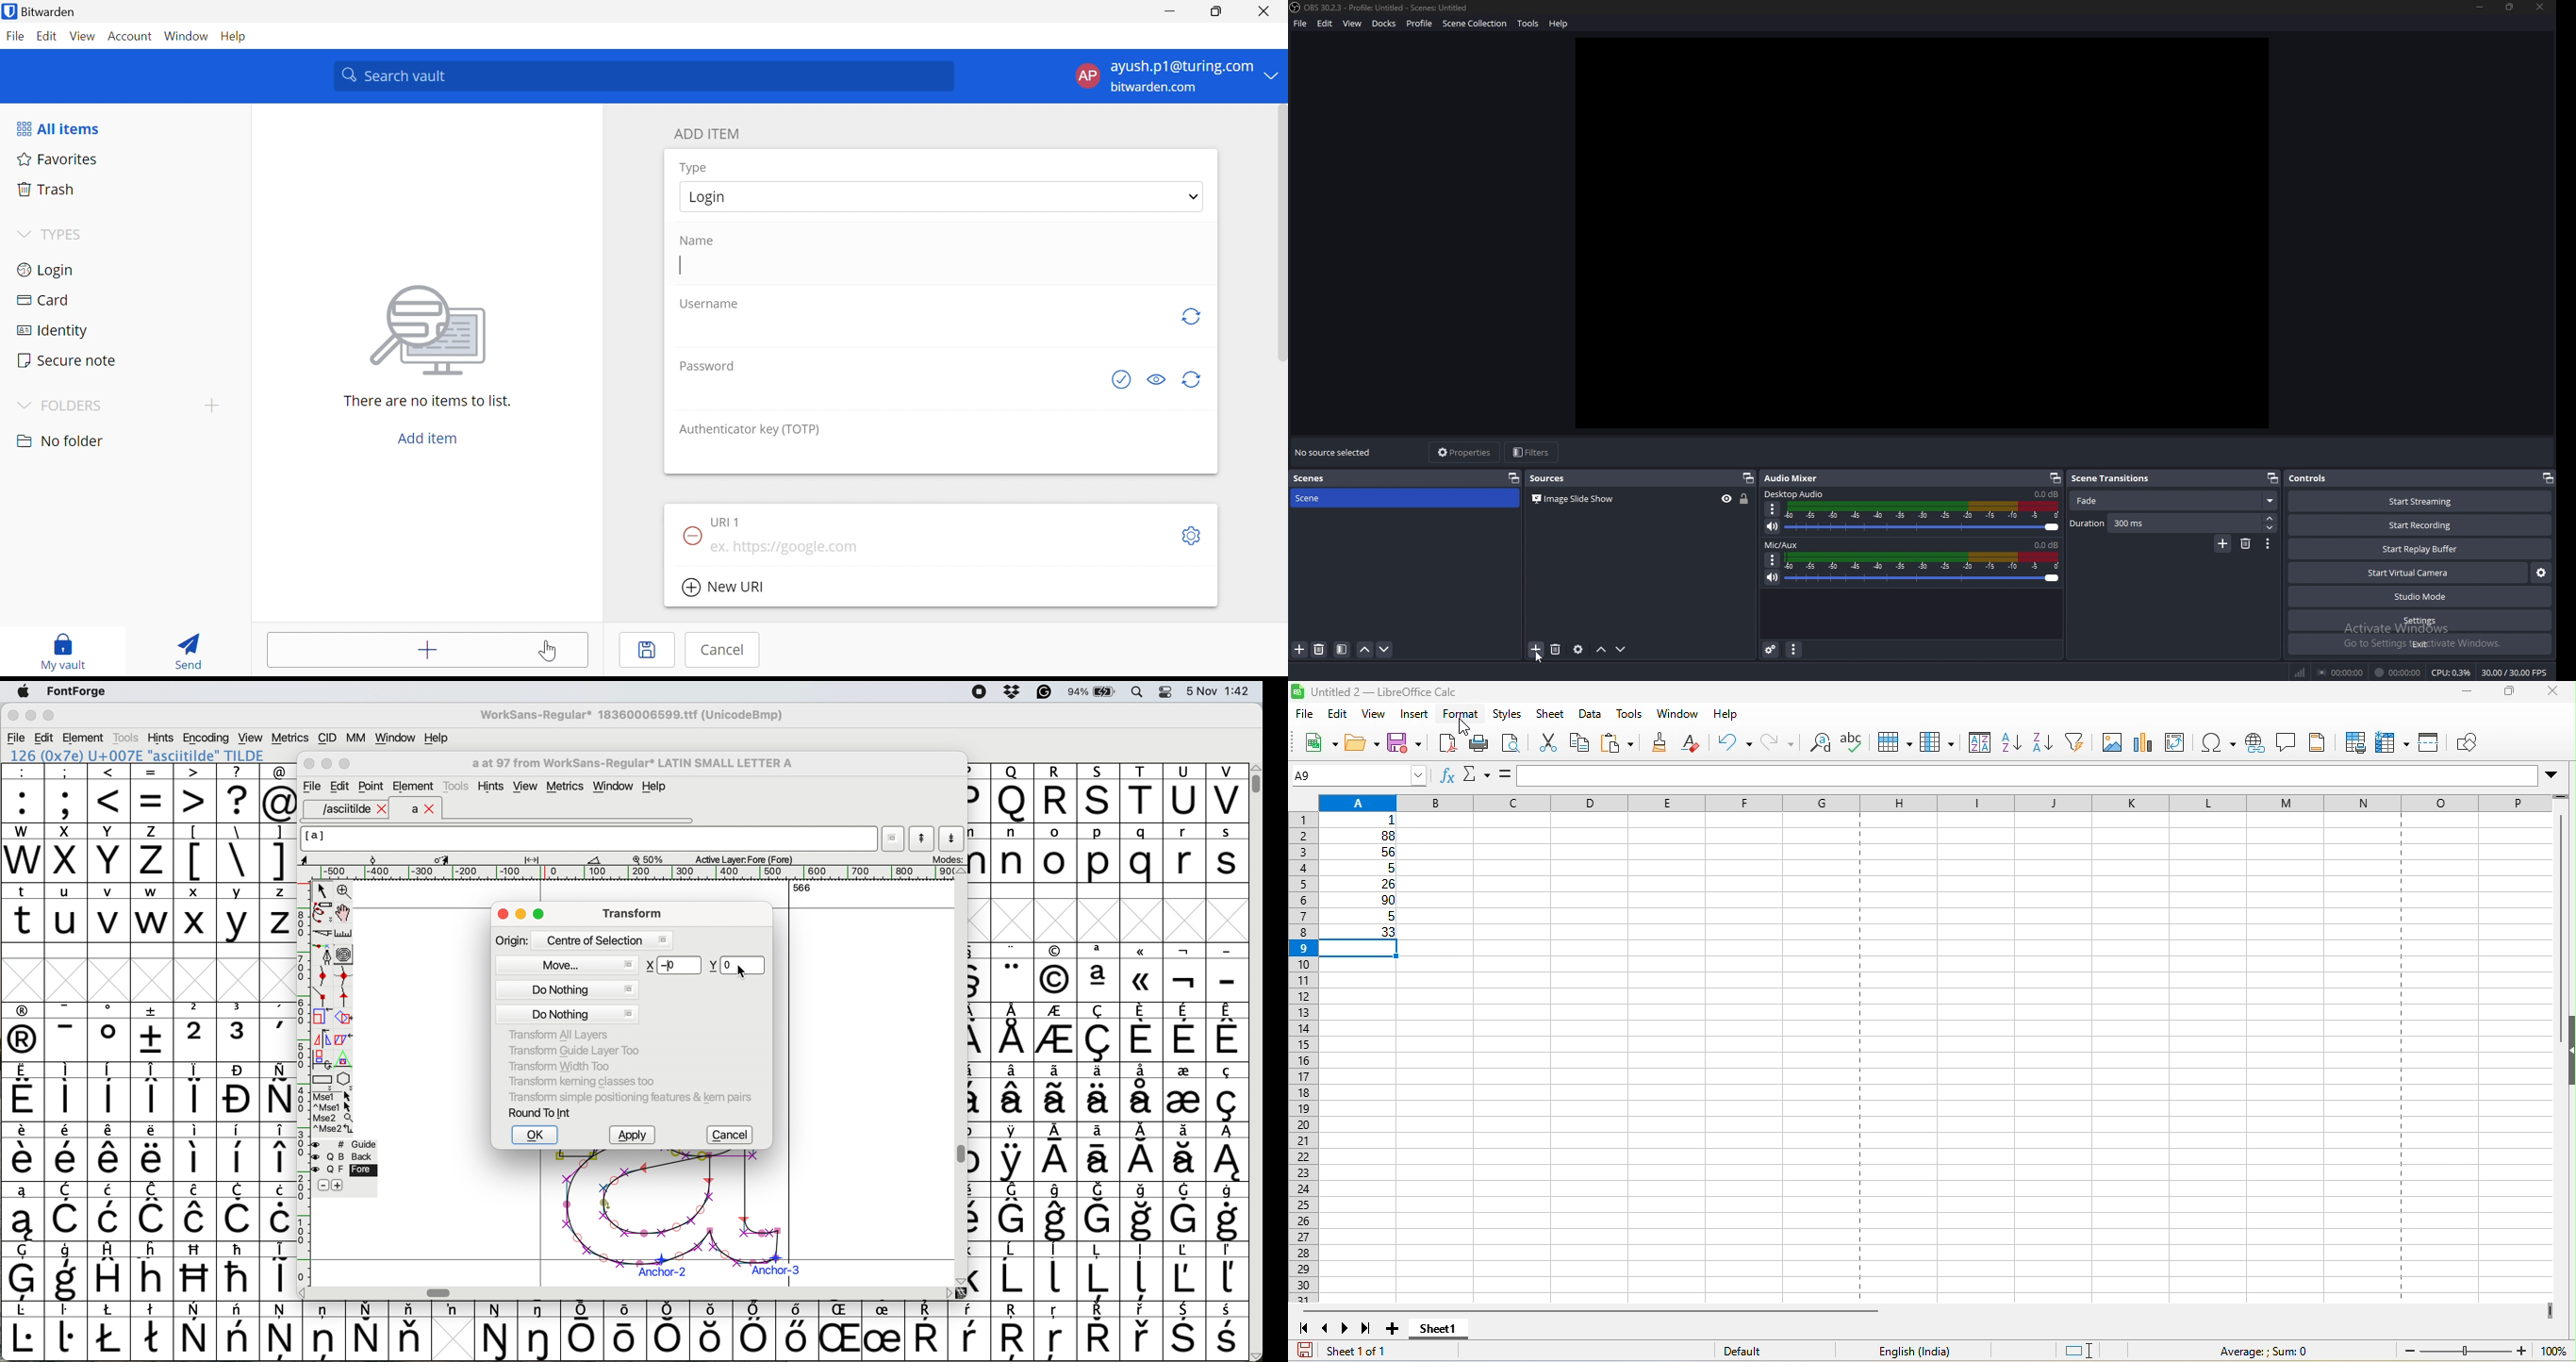 Image resolution: width=2576 pixels, height=1372 pixels. I want to click on scroll to first sheet, so click(1303, 1329).